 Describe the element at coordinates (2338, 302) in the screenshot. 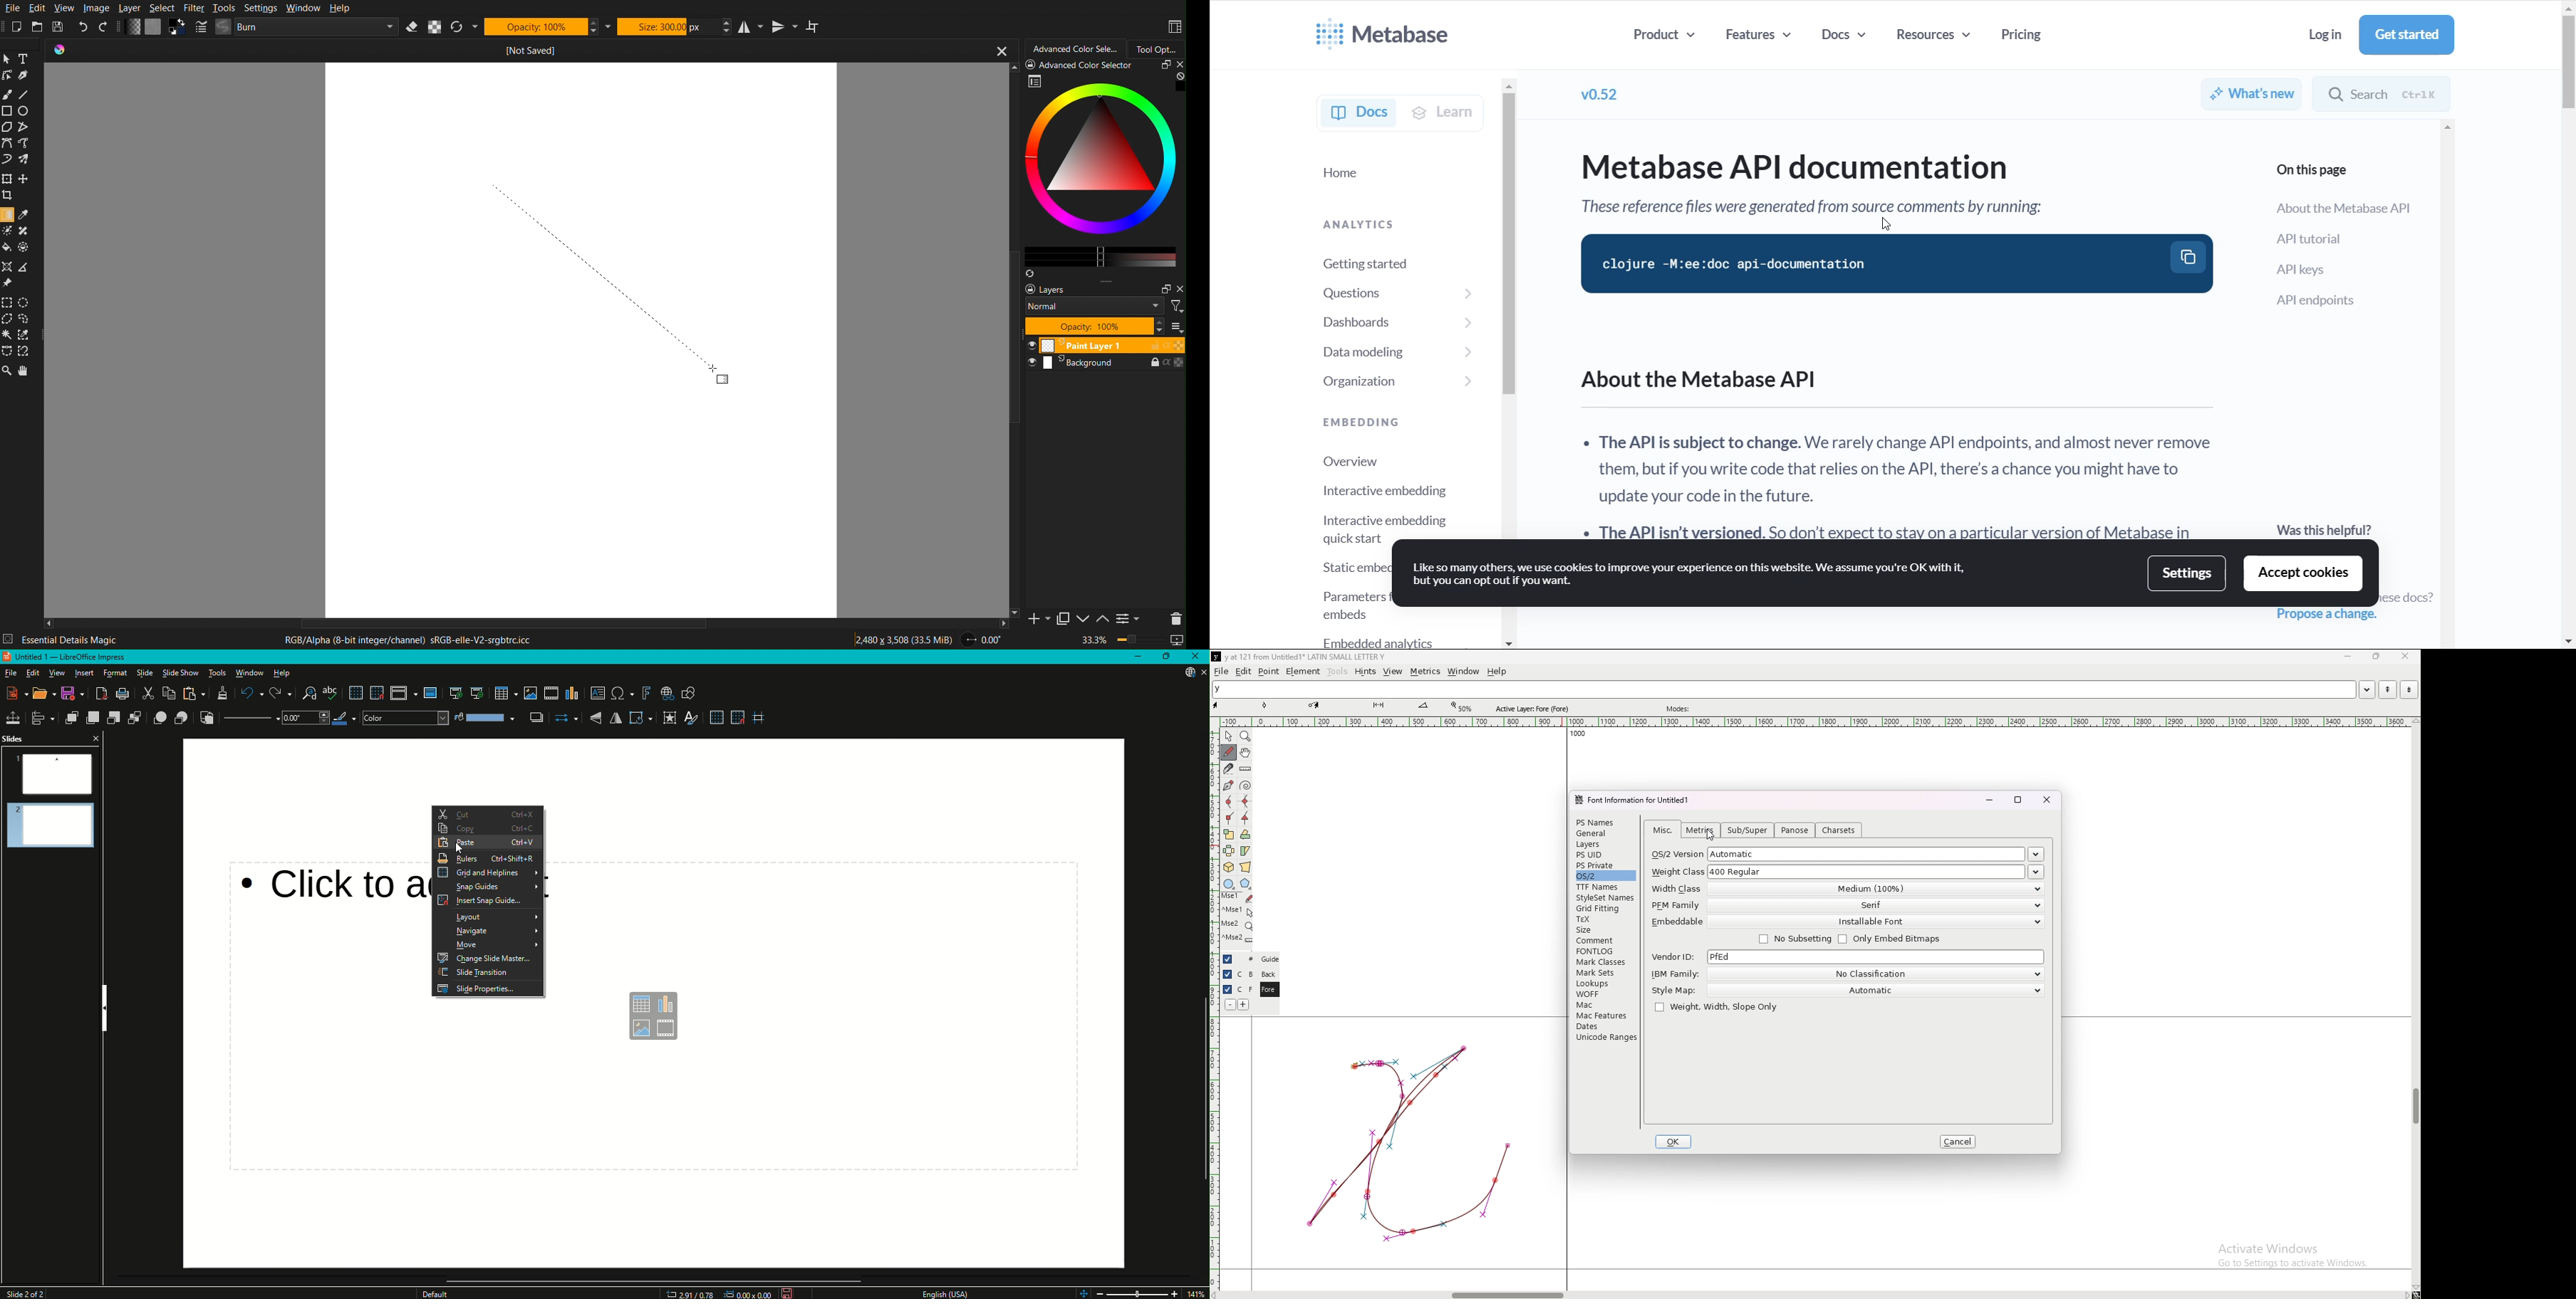

I see `API endpoints` at that location.